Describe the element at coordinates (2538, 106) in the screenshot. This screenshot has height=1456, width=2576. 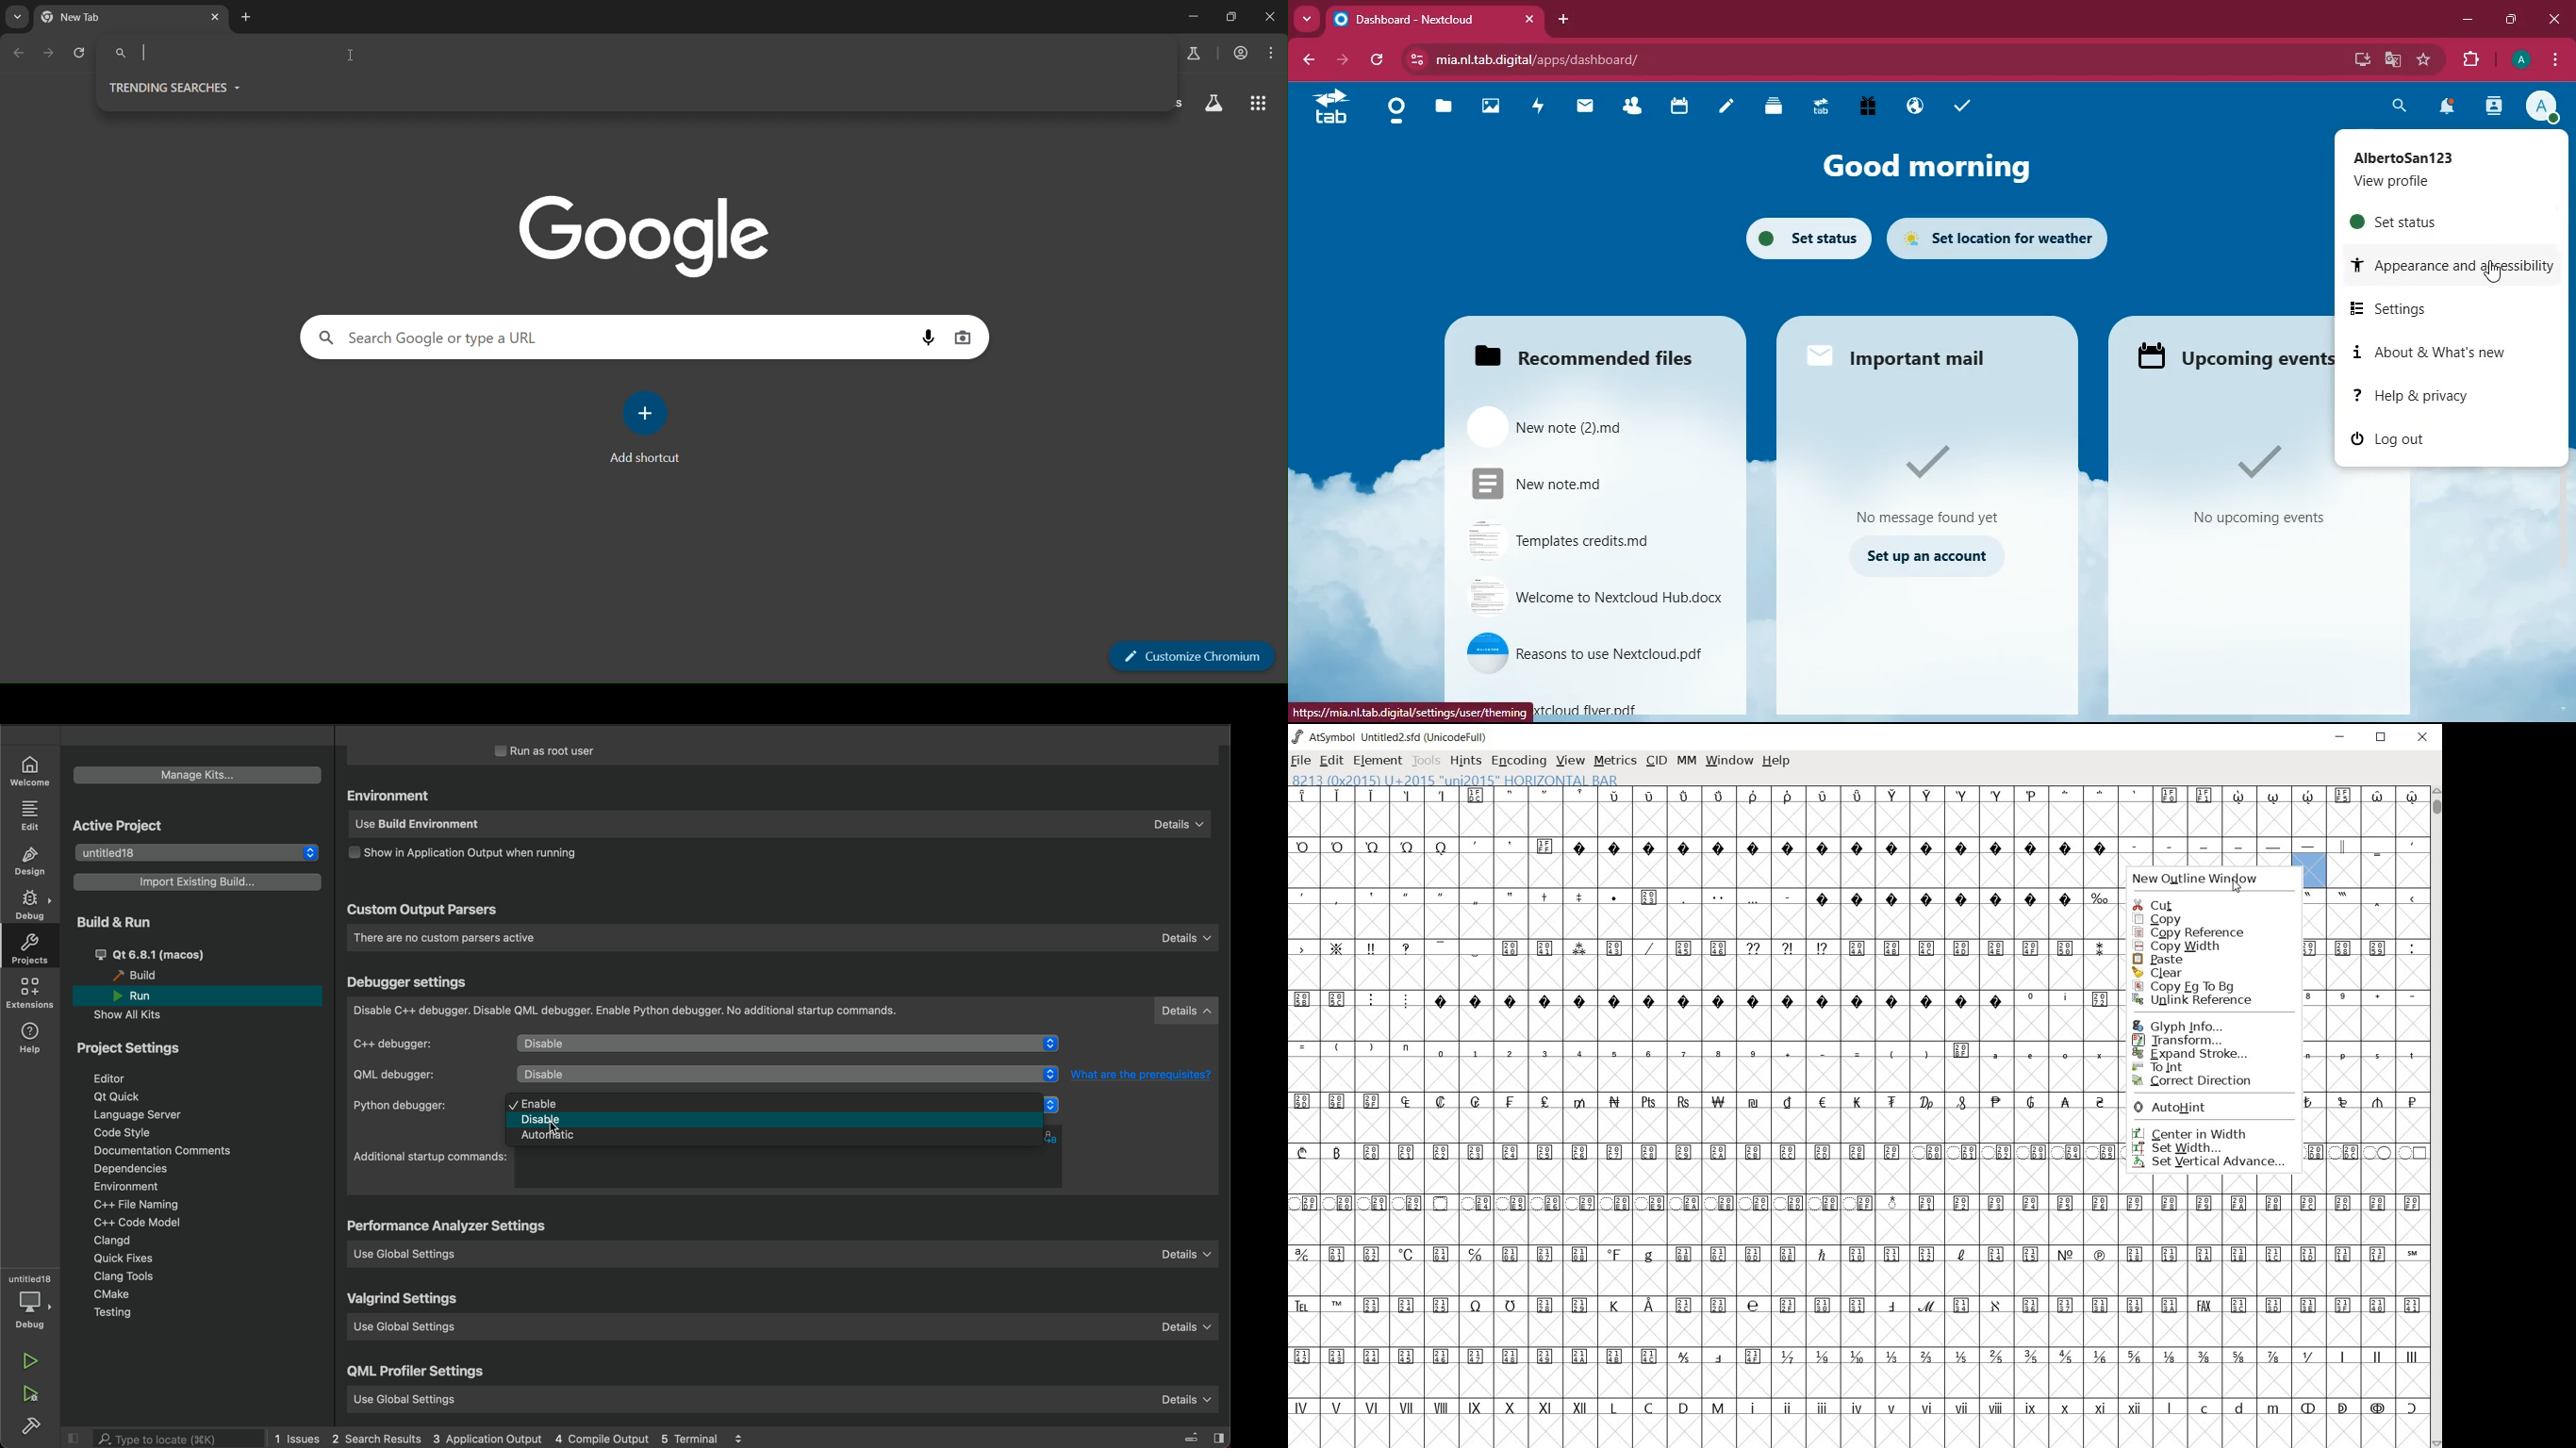
I see `profile` at that location.